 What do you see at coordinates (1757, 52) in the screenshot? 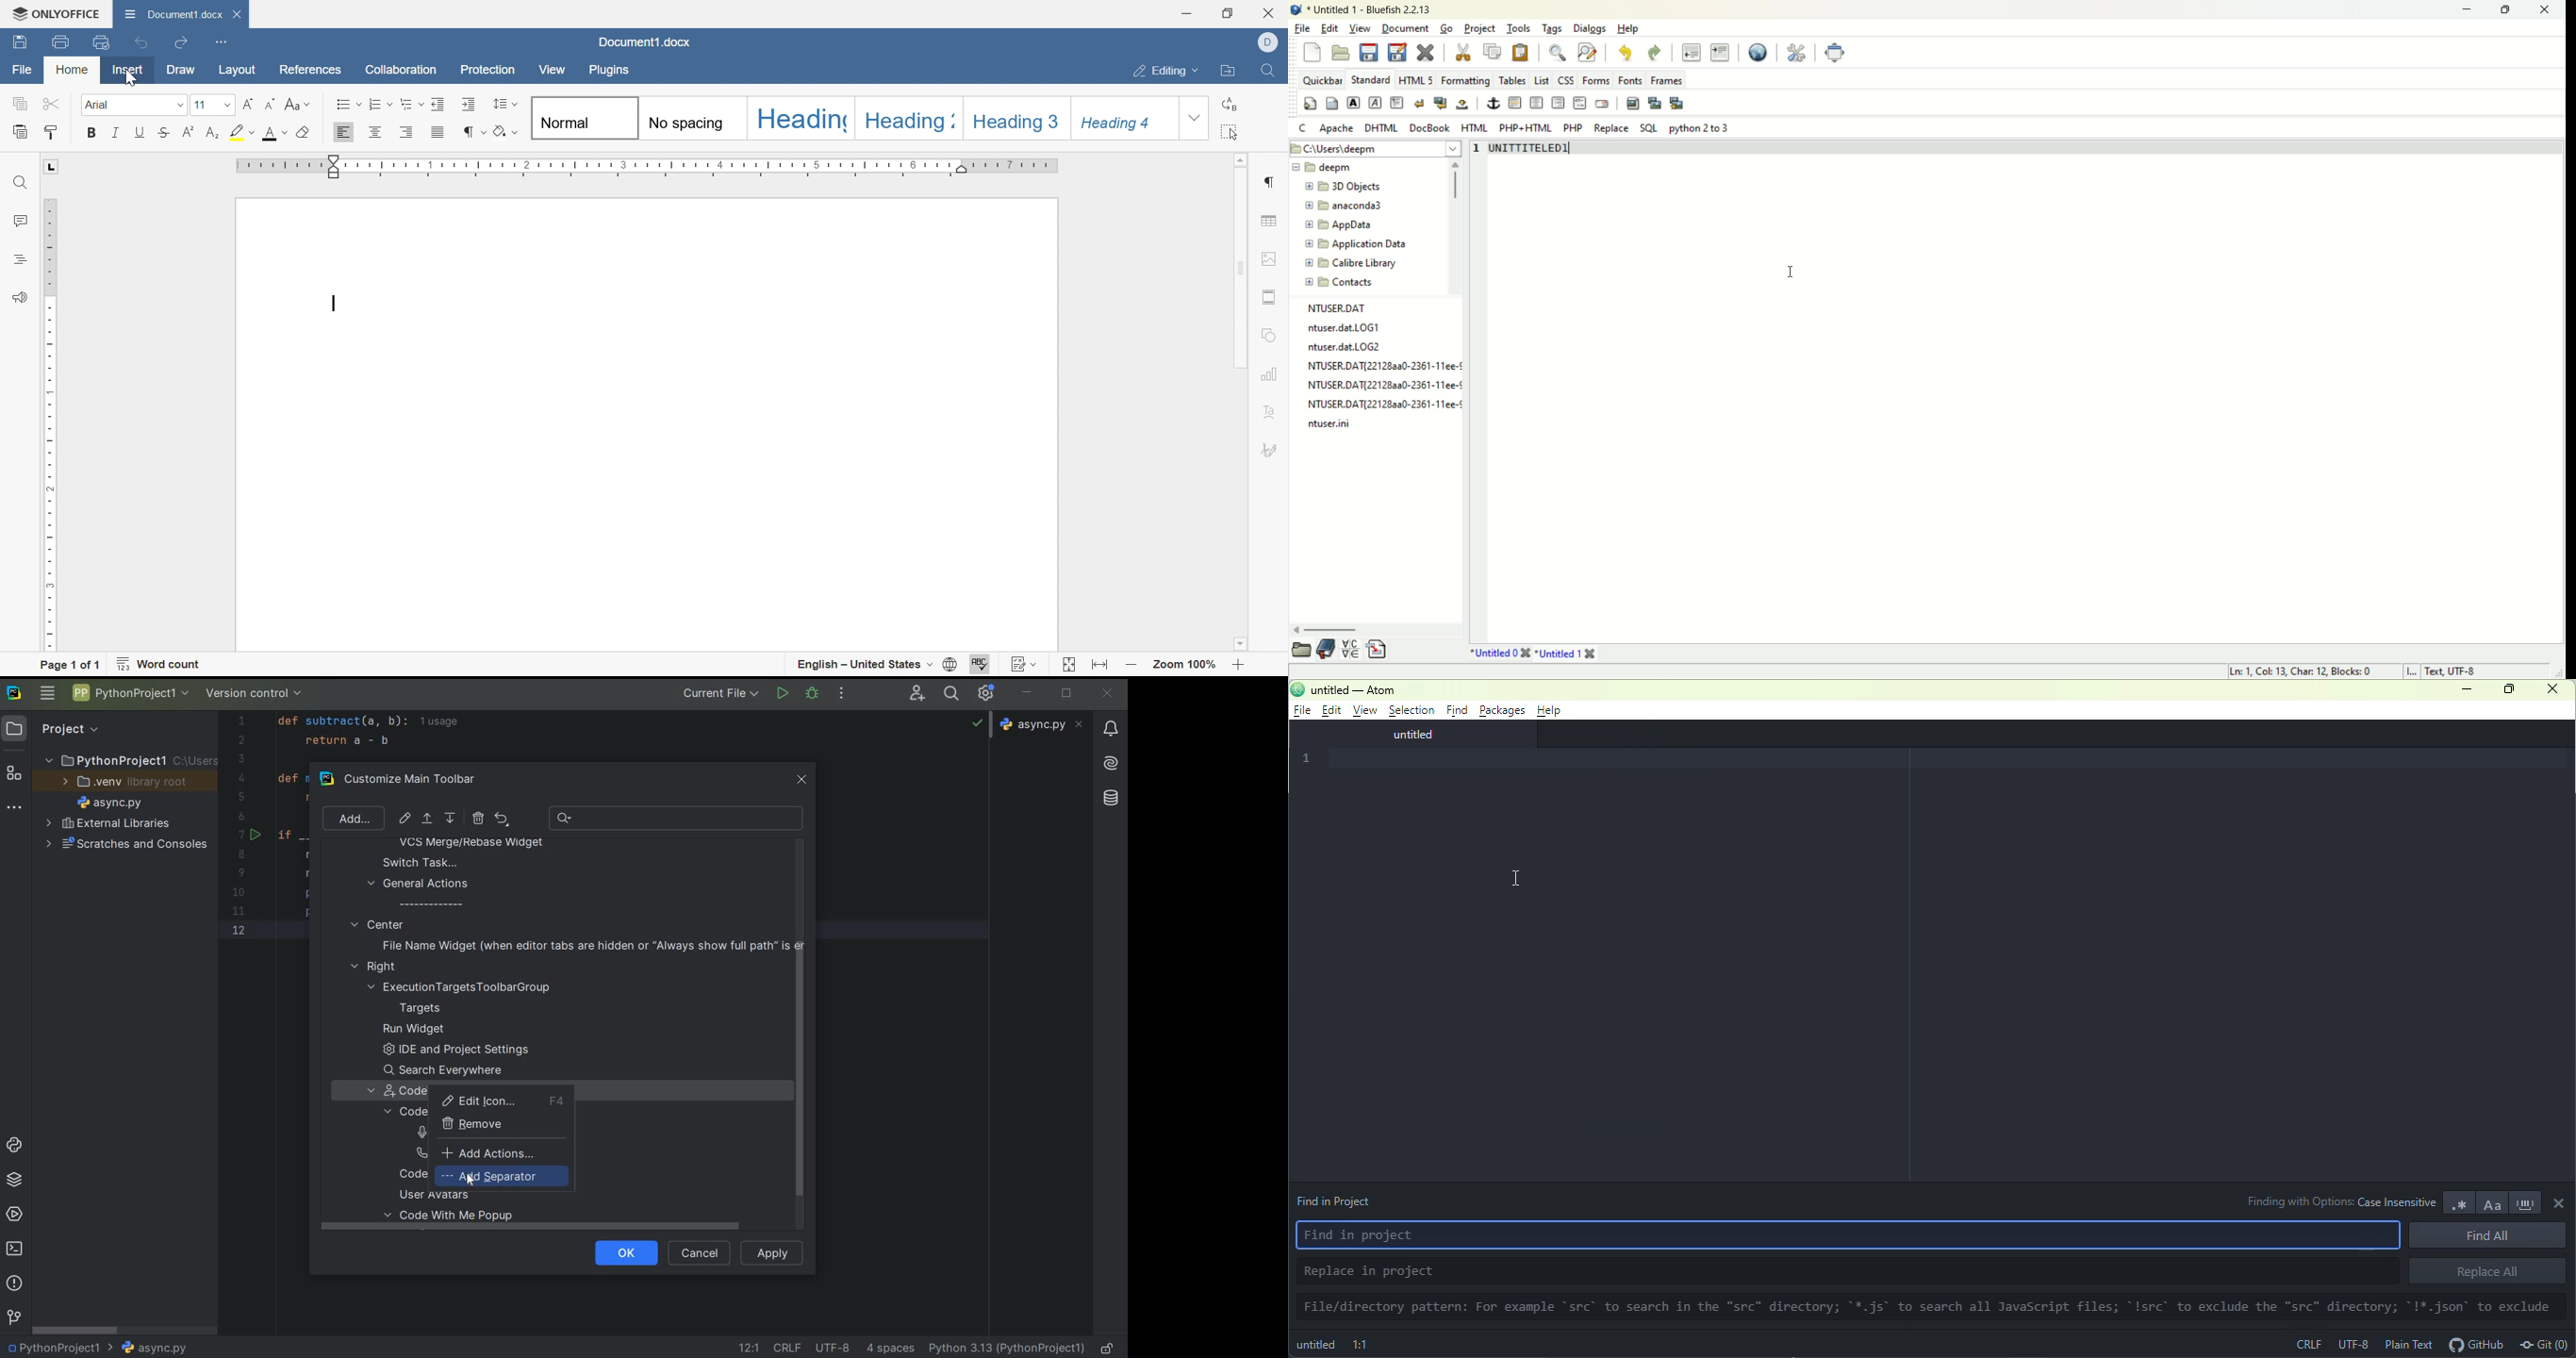
I see `preview in browser` at bounding box center [1757, 52].